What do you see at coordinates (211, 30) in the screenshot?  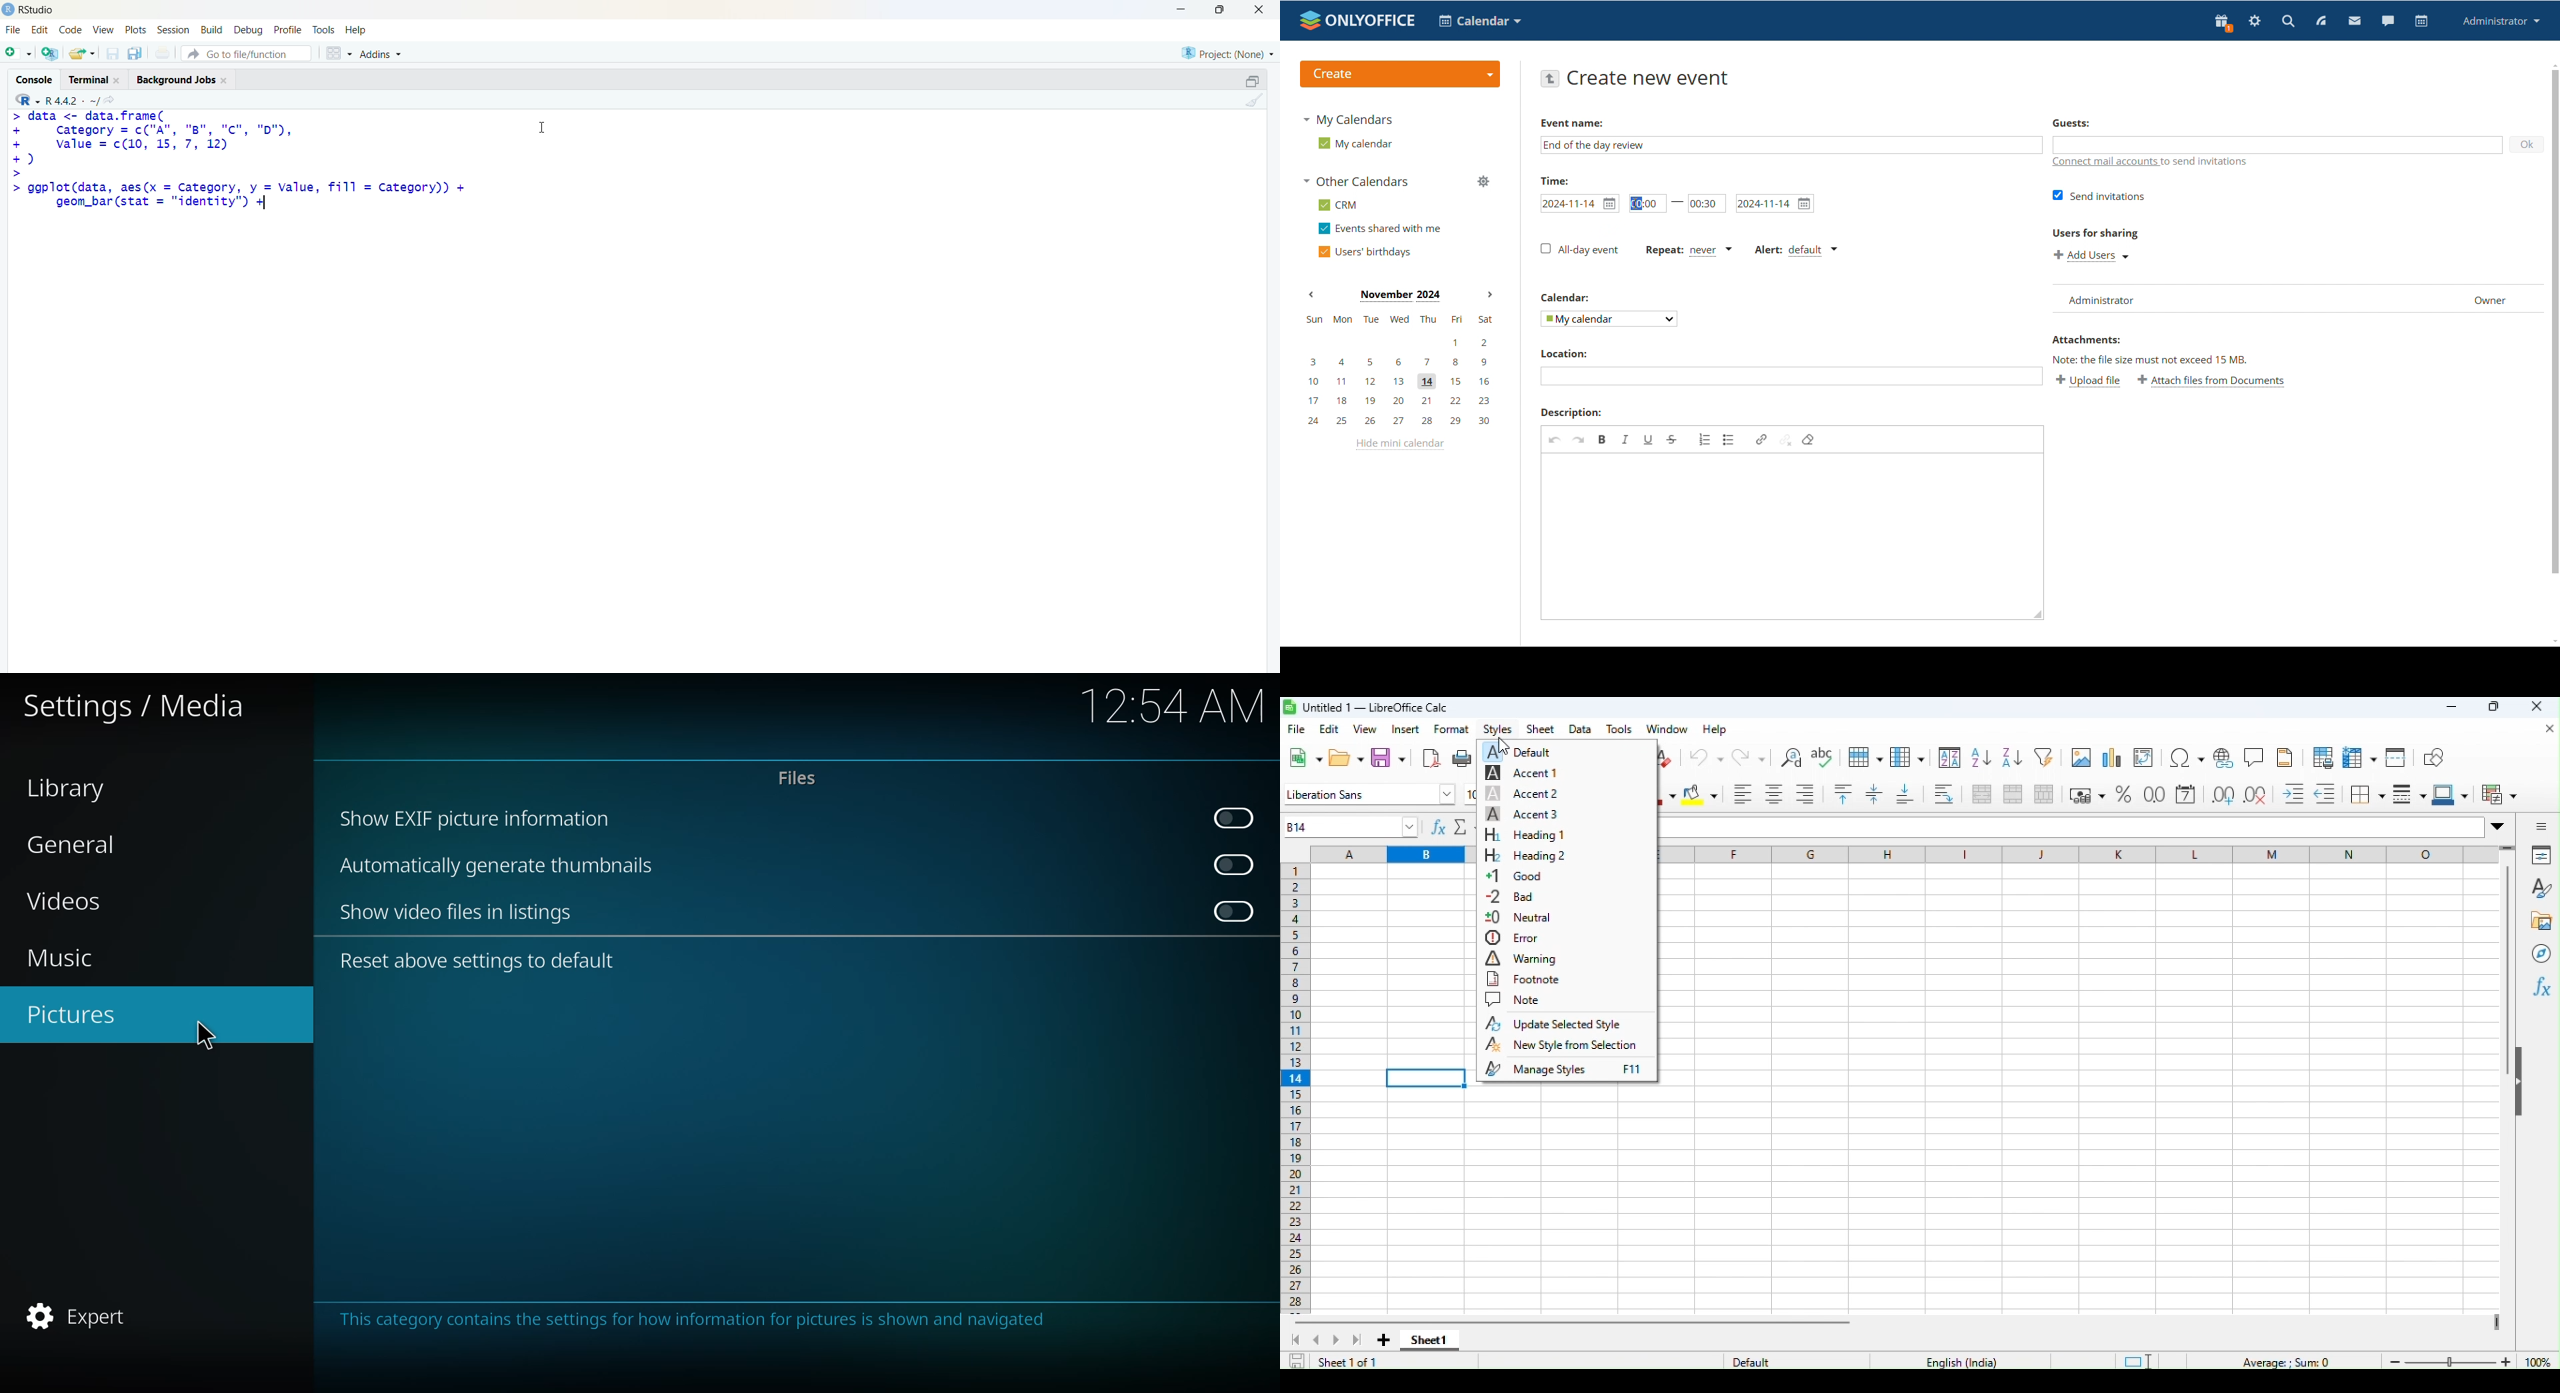 I see `build` at bounding box center [211, 30].